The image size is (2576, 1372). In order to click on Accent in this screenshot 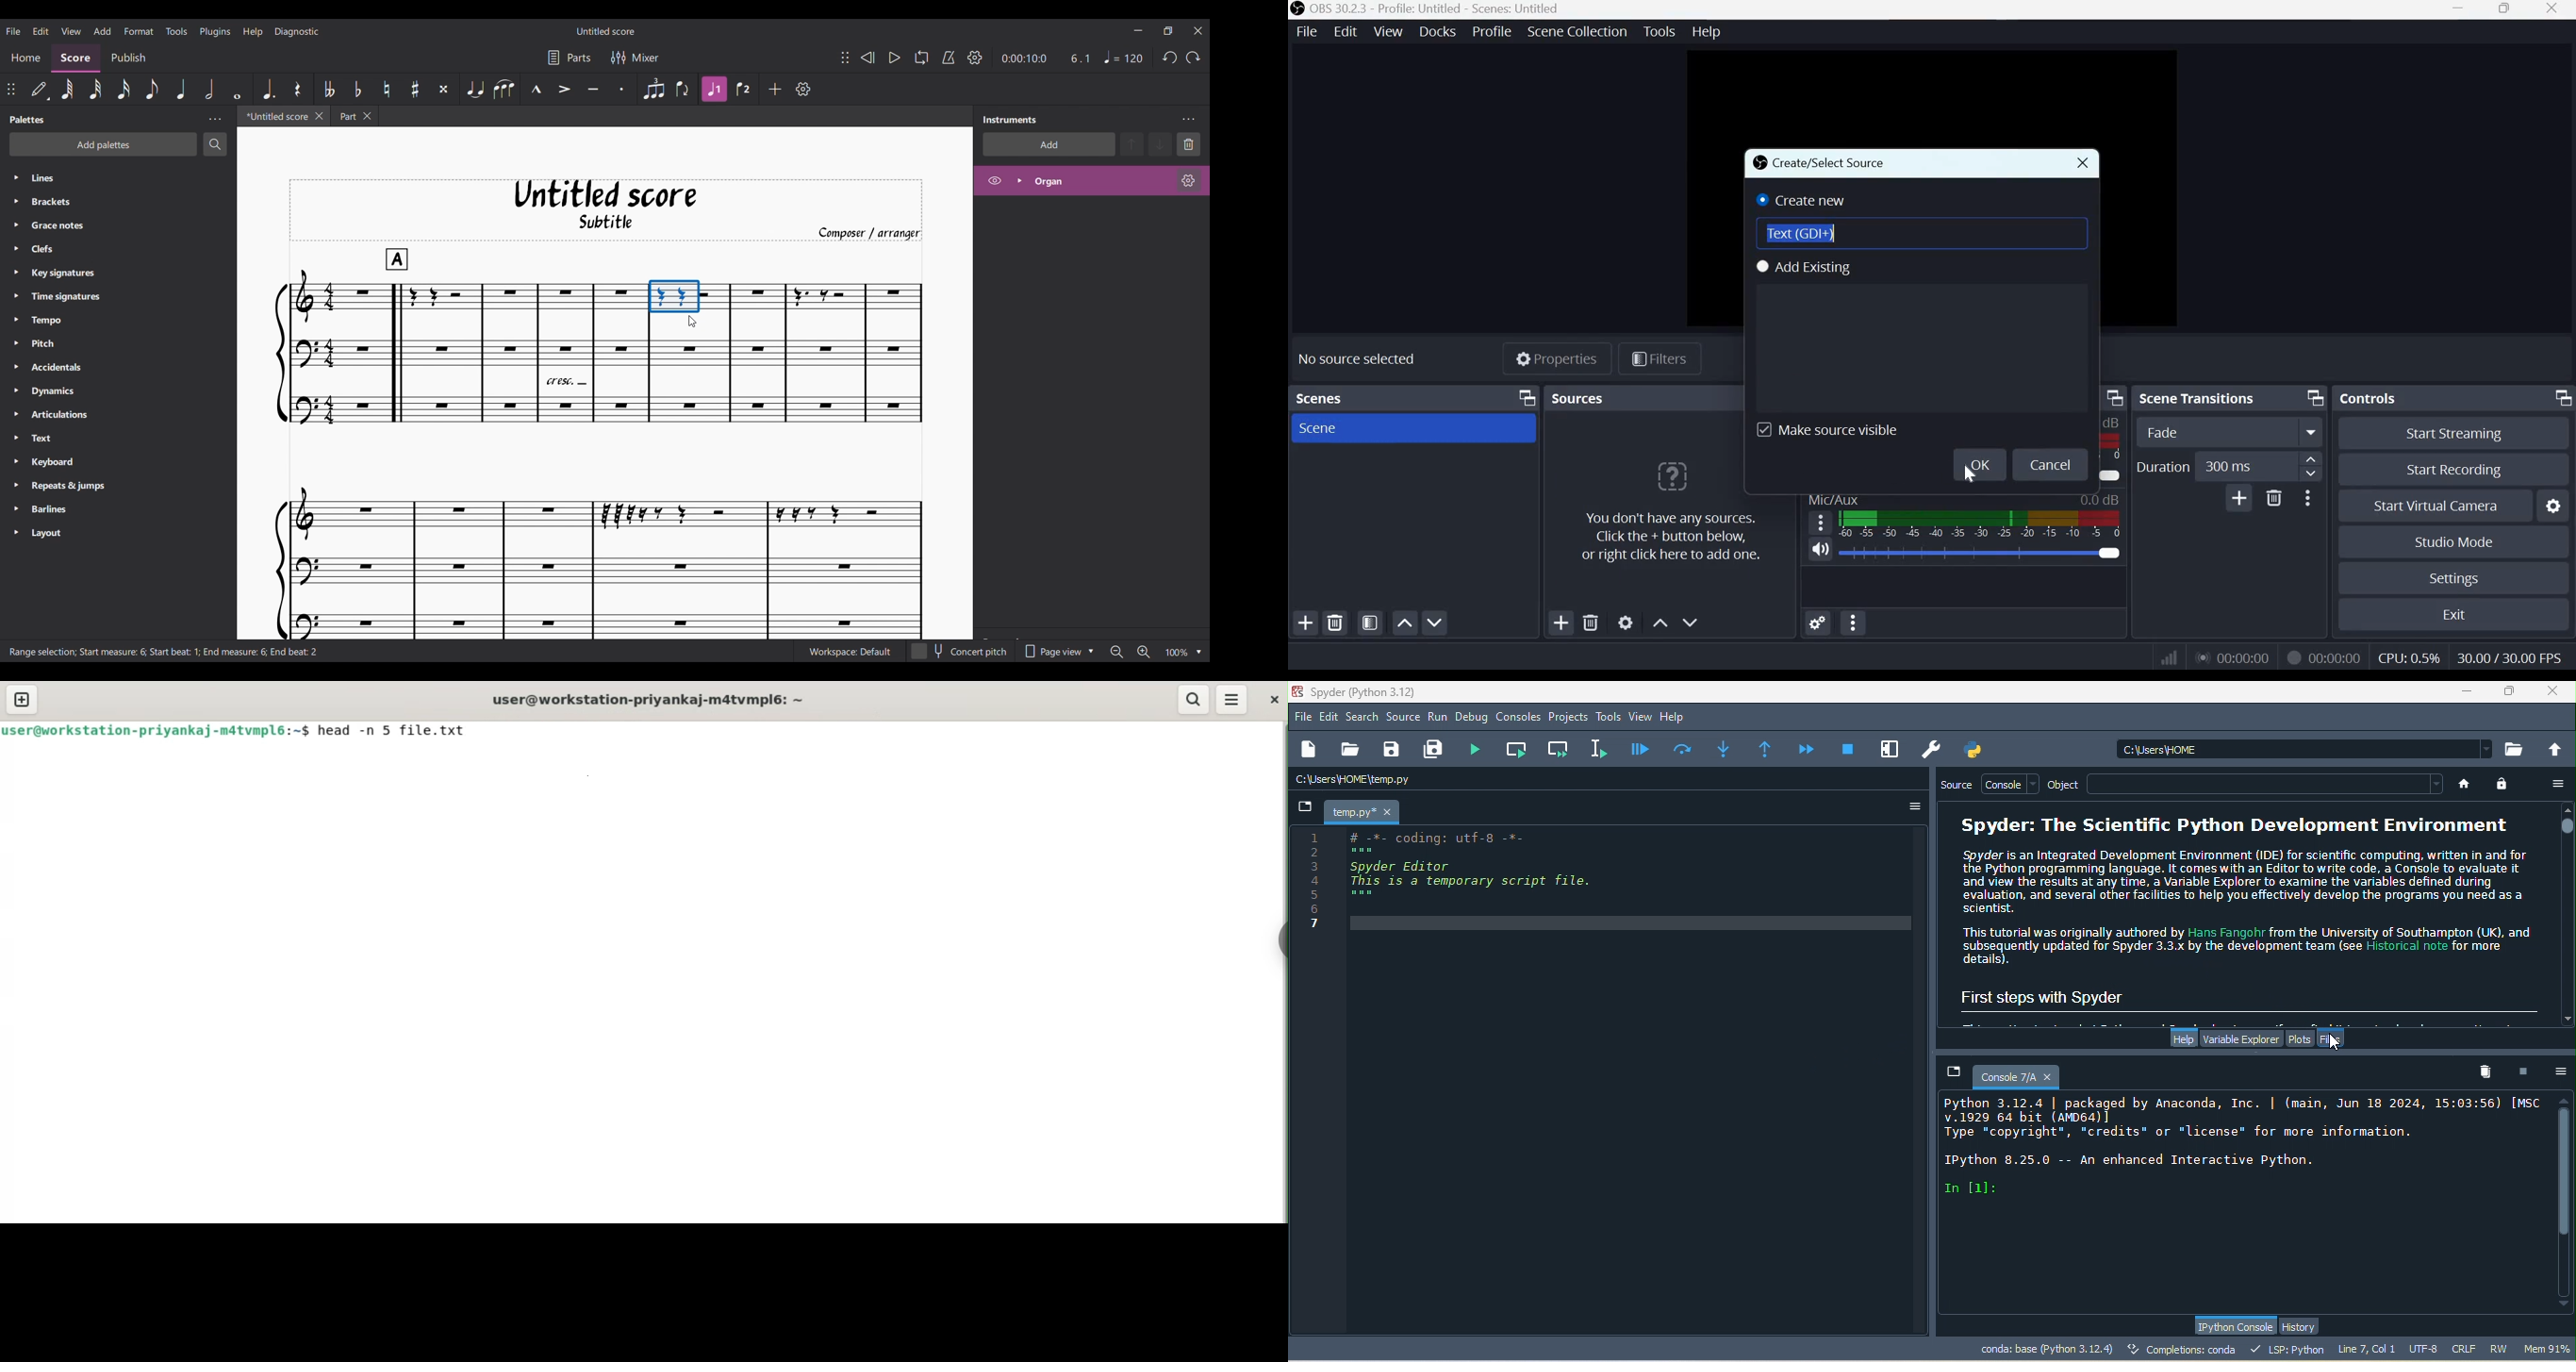, I will do `click(565, 90)`.